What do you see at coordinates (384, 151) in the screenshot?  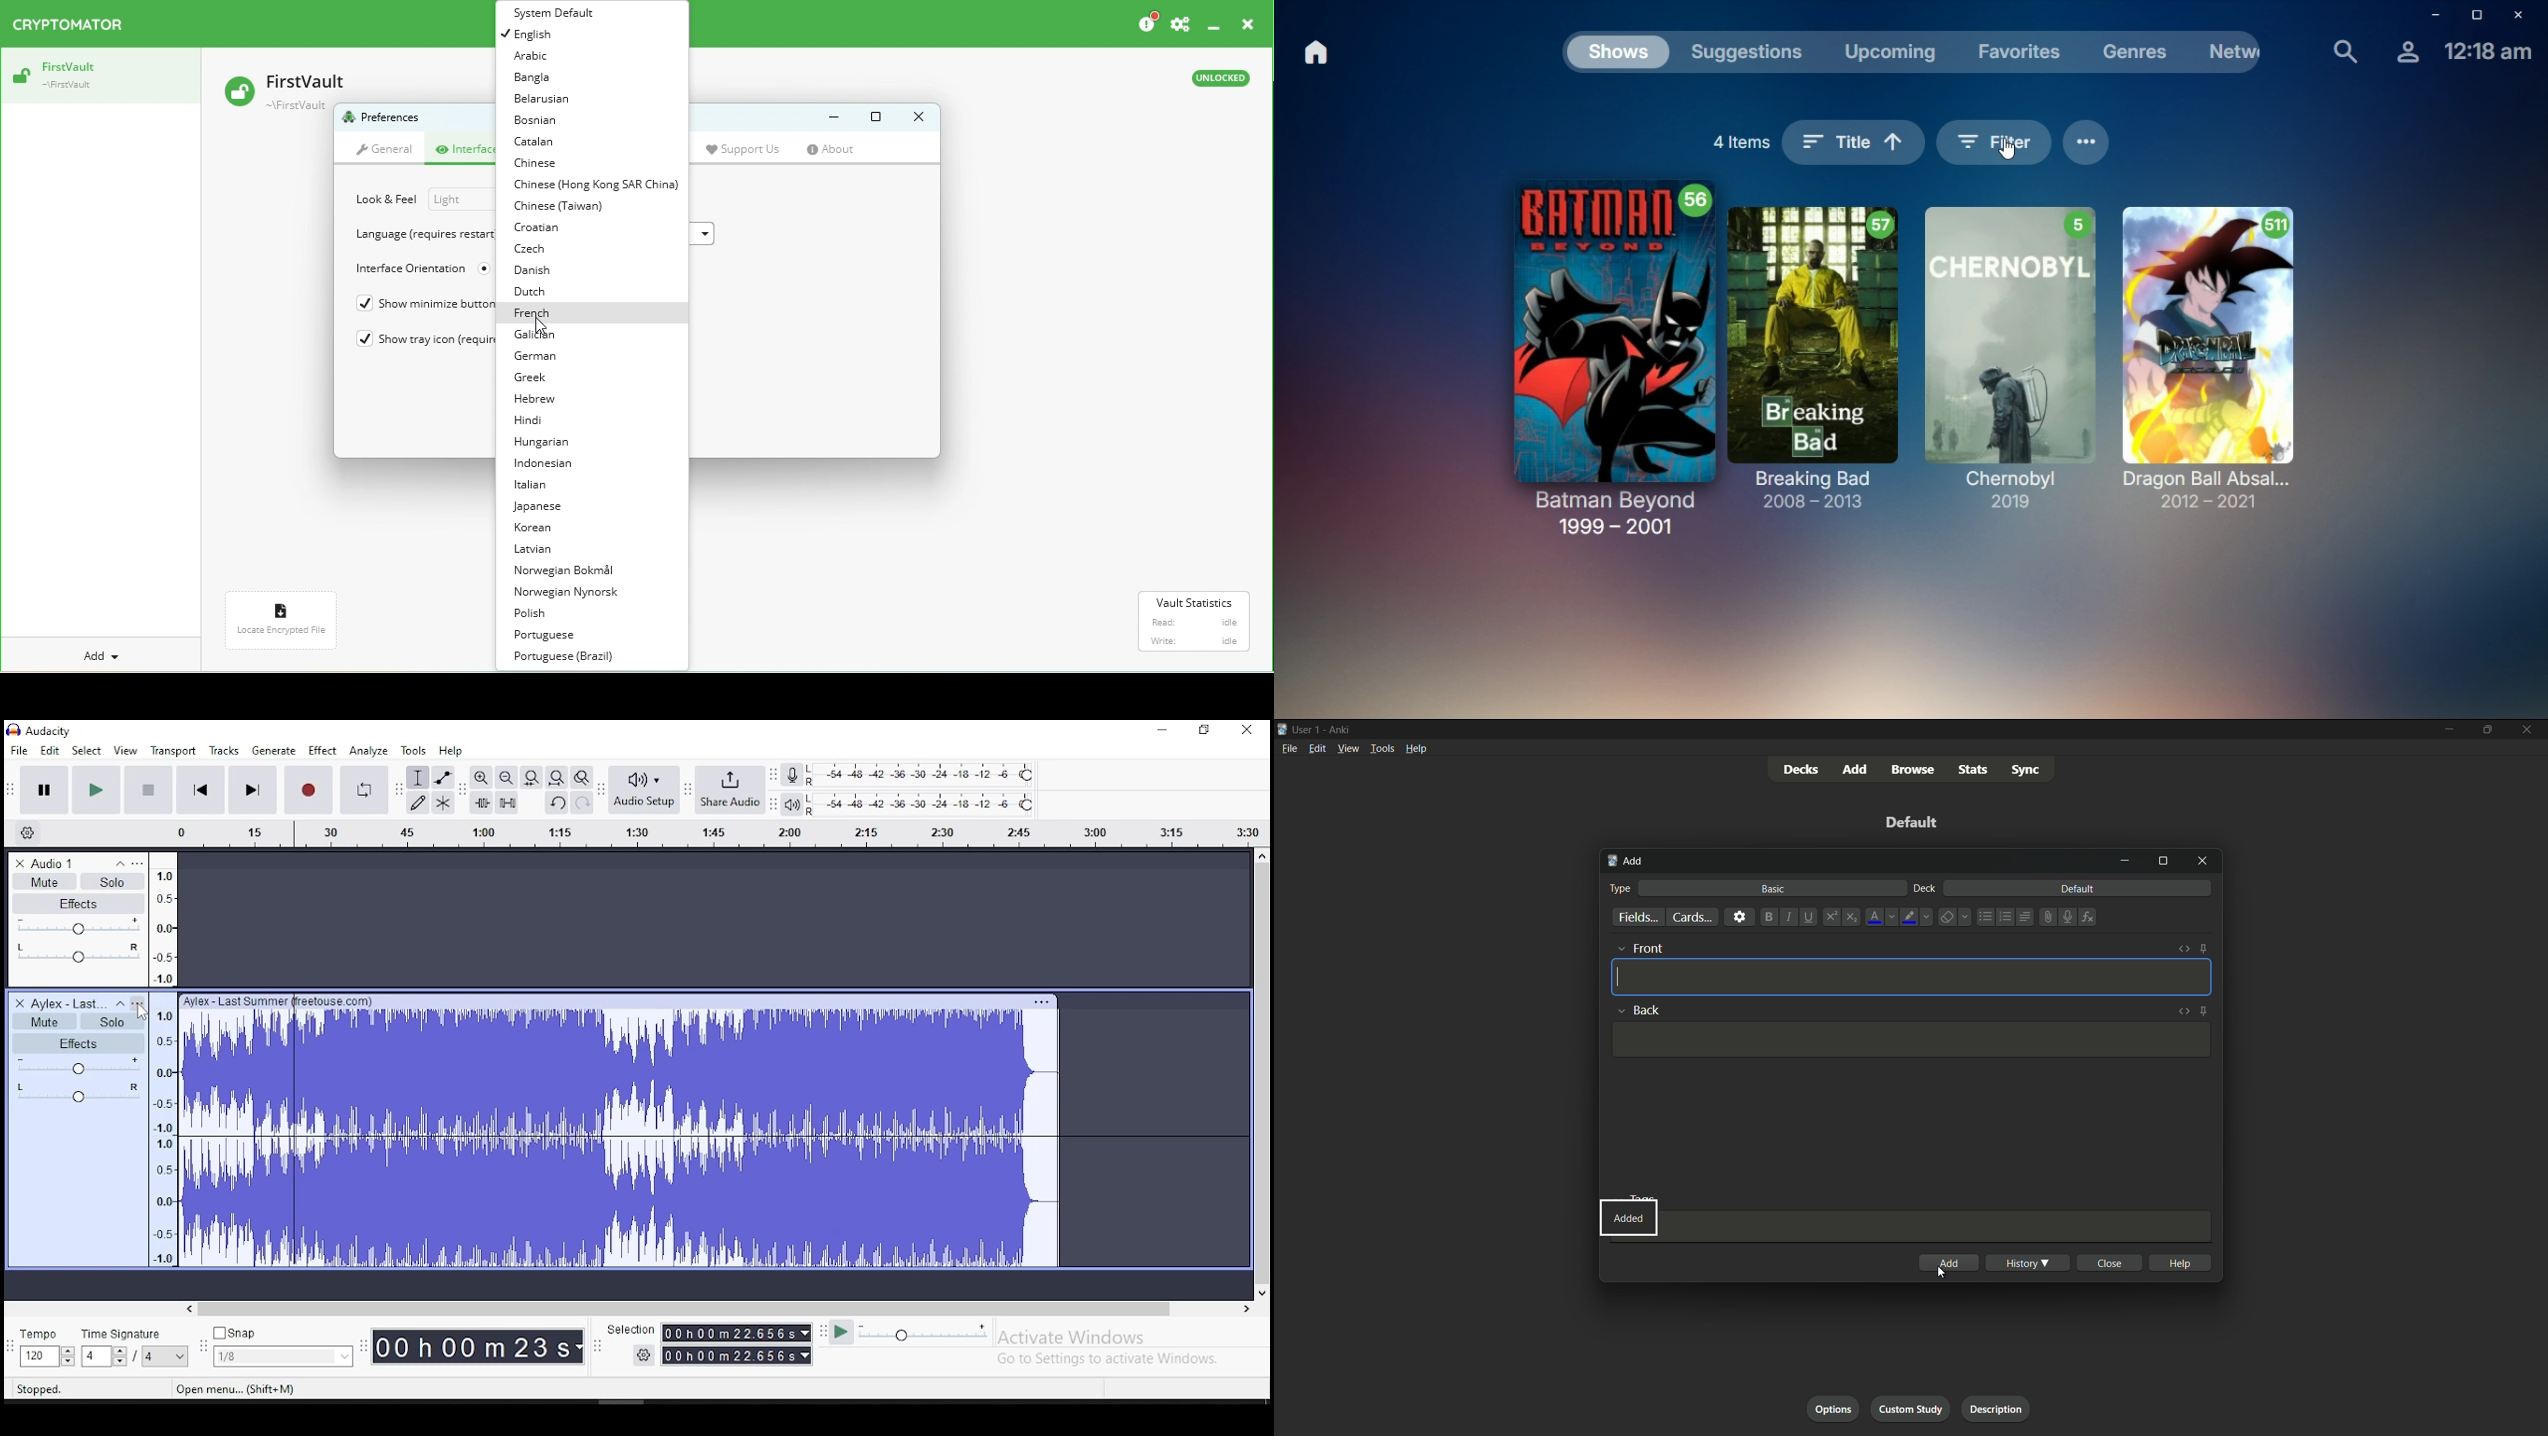 I see `General` at bounding box center [384, 151].